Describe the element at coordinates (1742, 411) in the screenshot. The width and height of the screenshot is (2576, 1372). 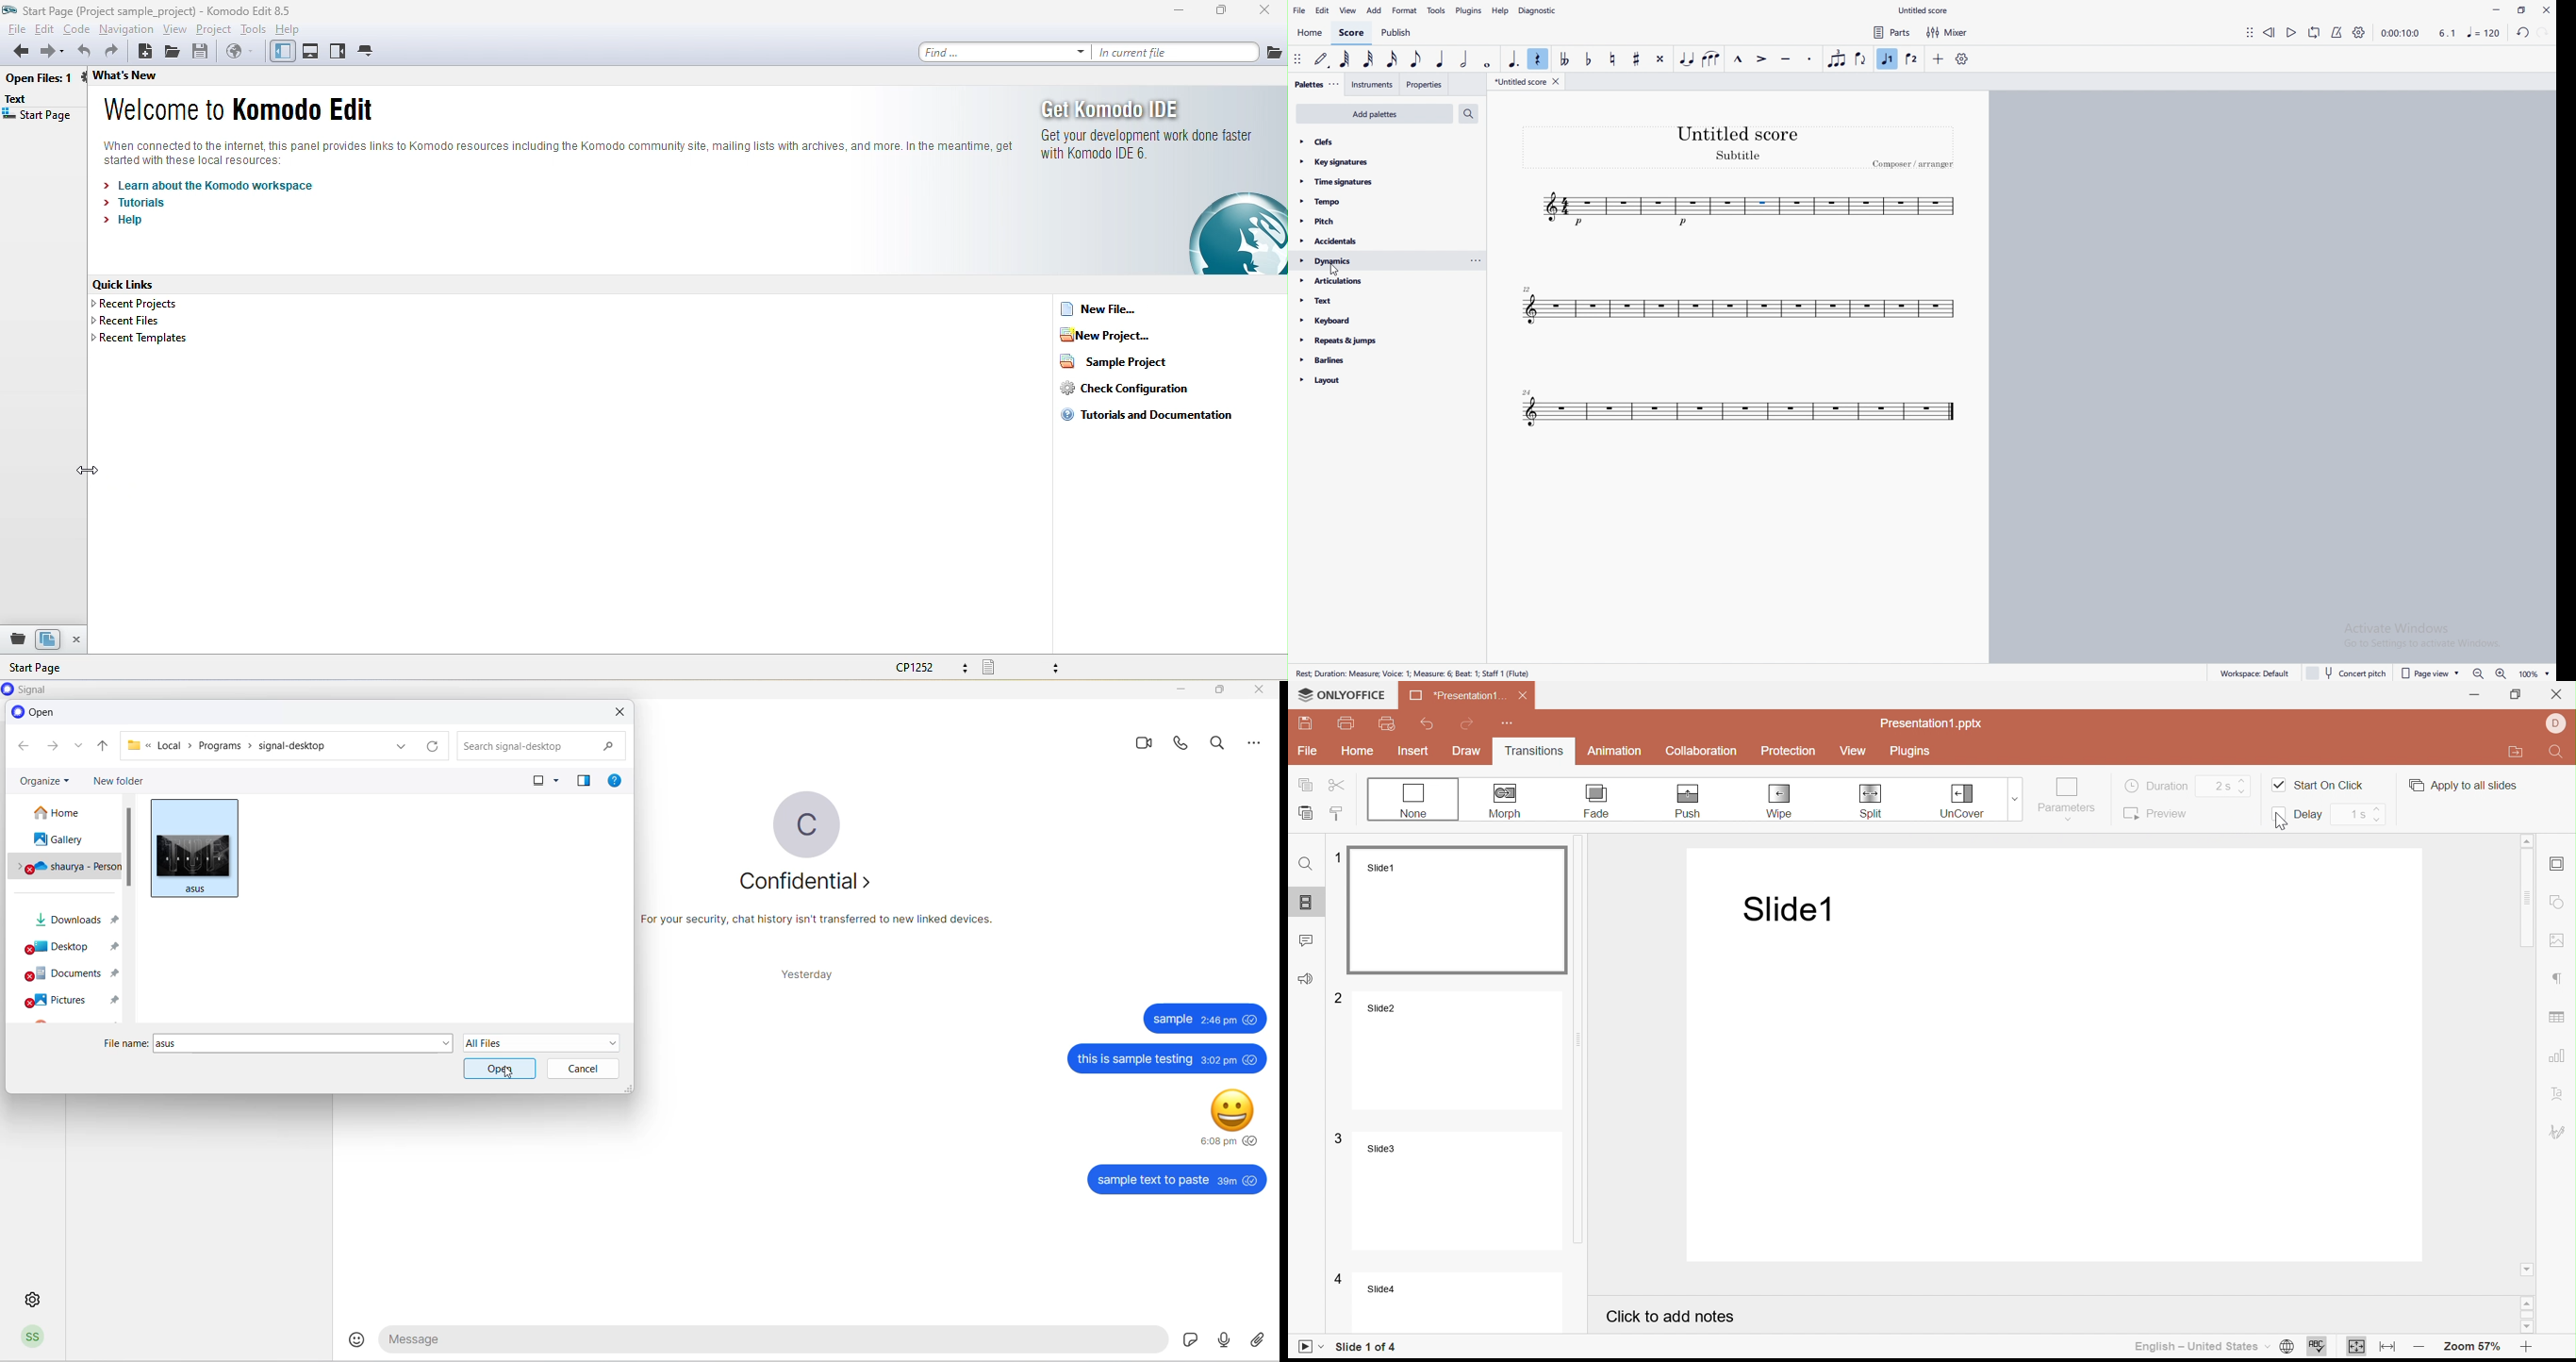
I see `tune` at that location.